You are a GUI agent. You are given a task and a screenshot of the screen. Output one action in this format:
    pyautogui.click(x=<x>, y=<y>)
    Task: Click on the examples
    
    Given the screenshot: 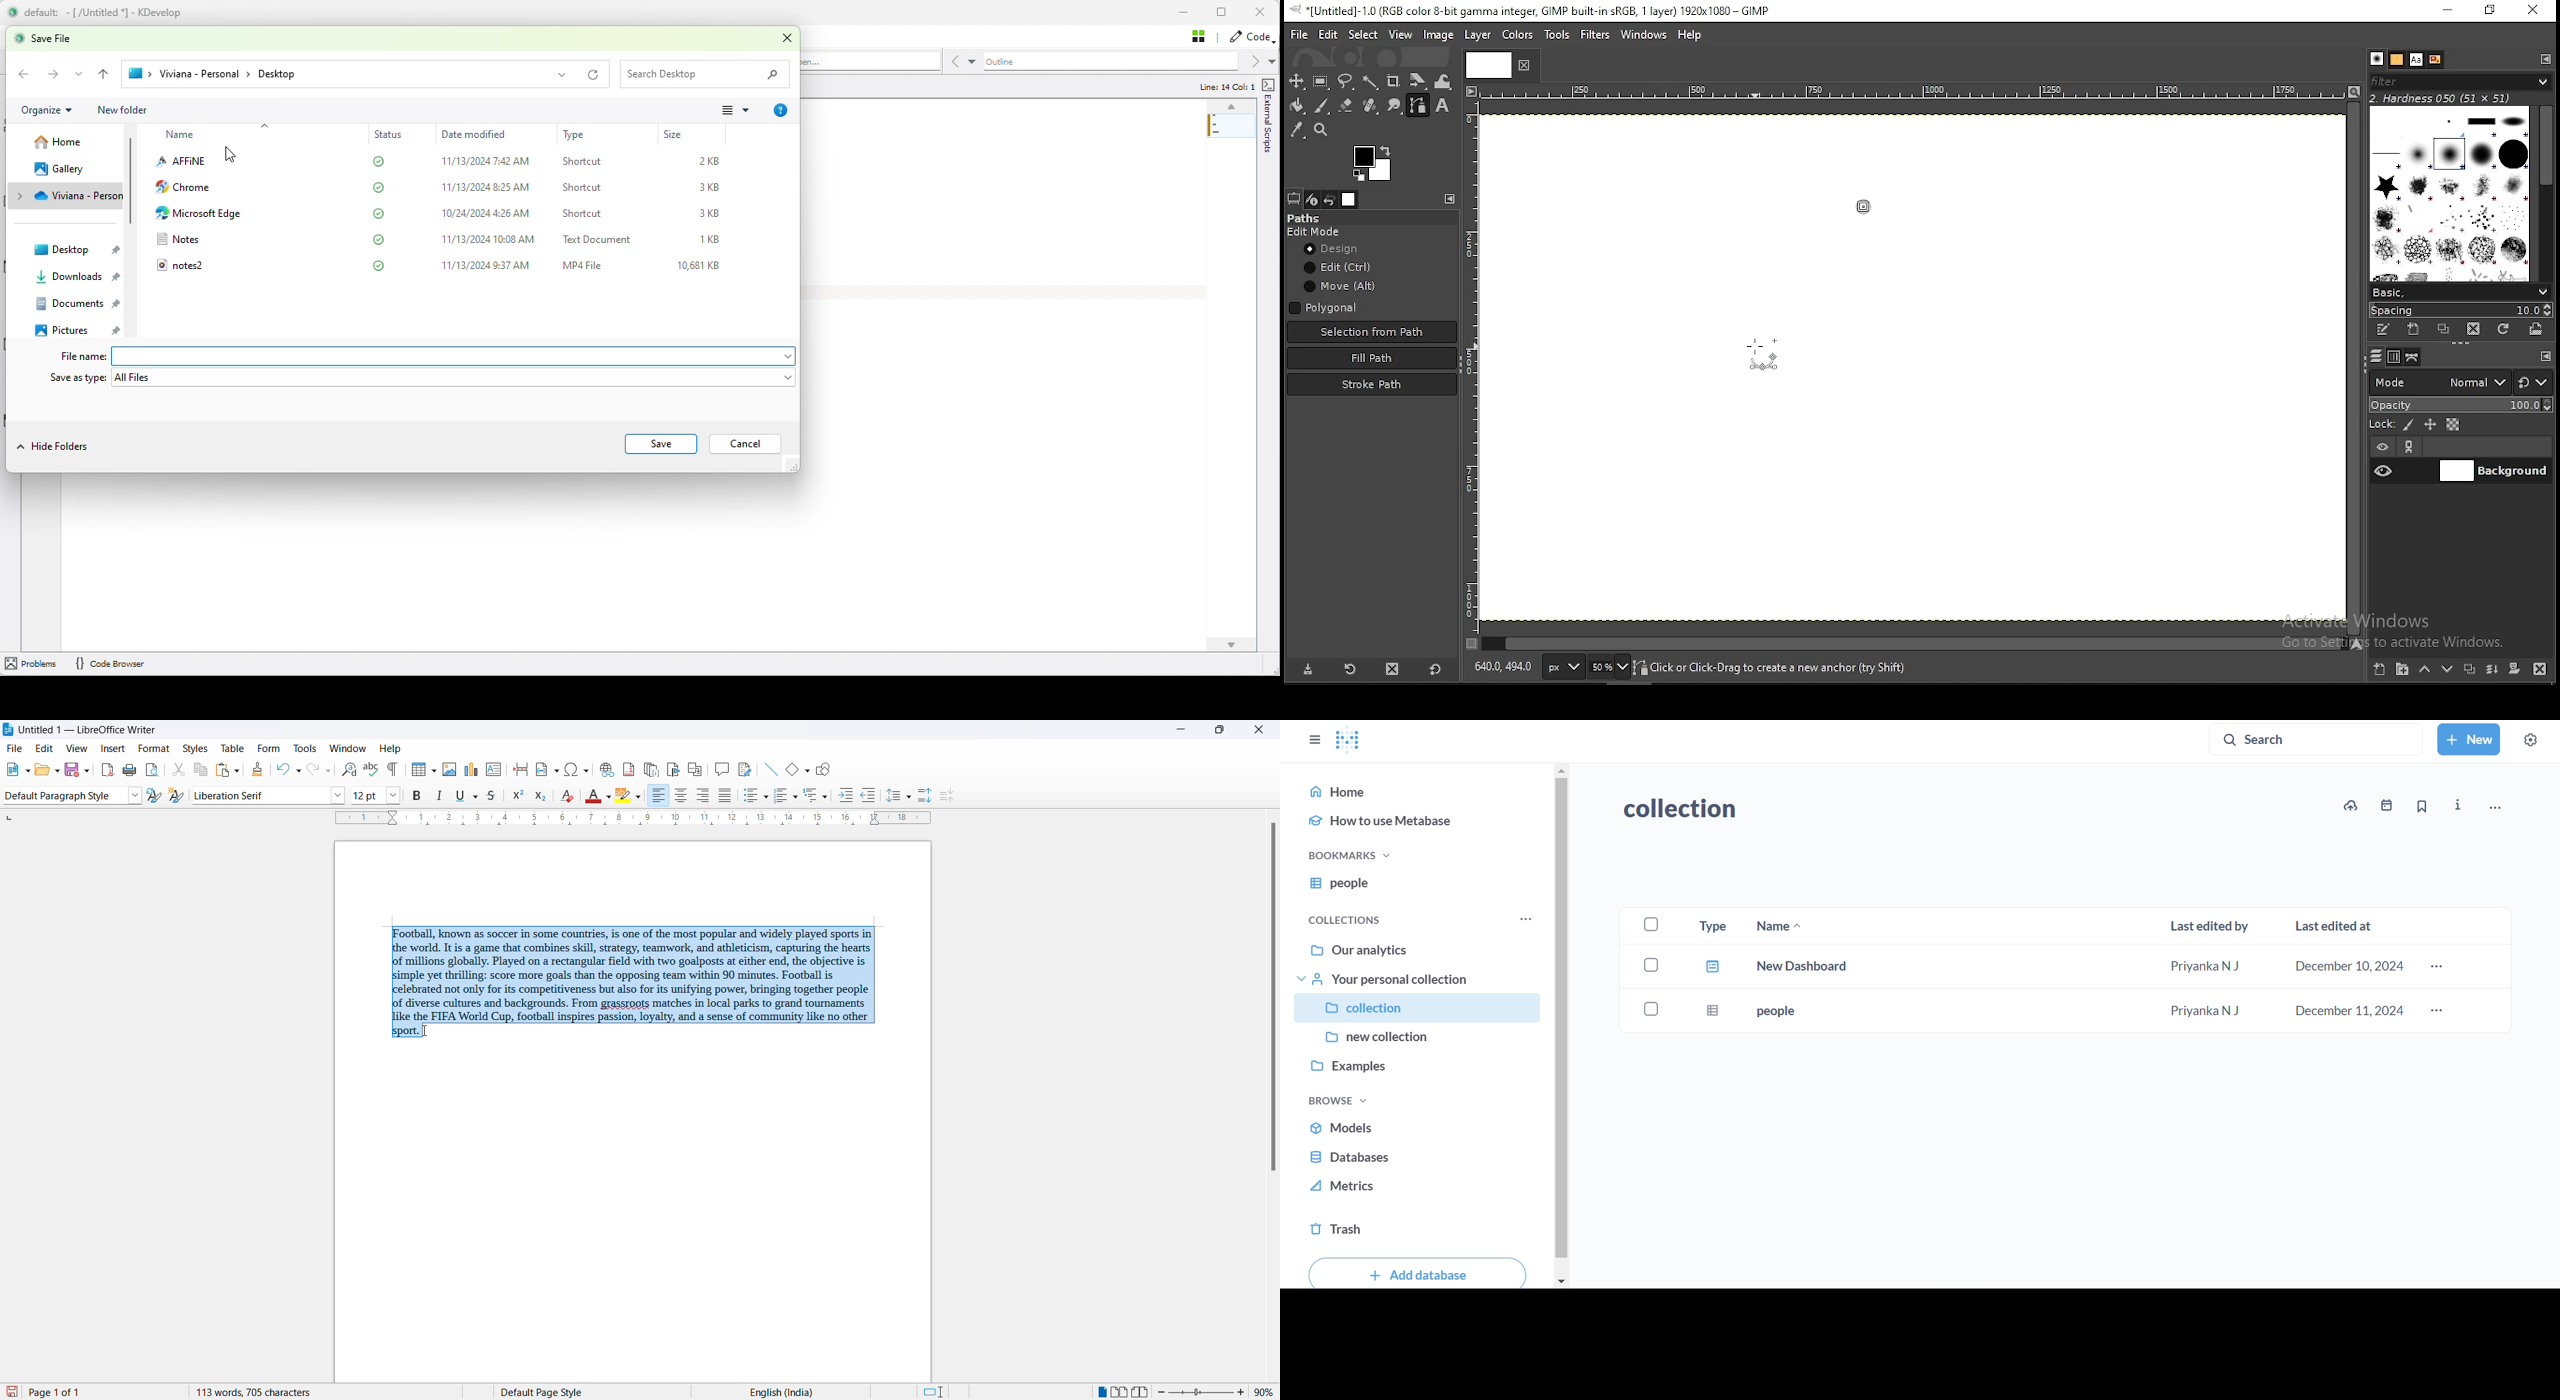 What is the action you would take?
    pyautogui.click(x=1415, y=1069)
    